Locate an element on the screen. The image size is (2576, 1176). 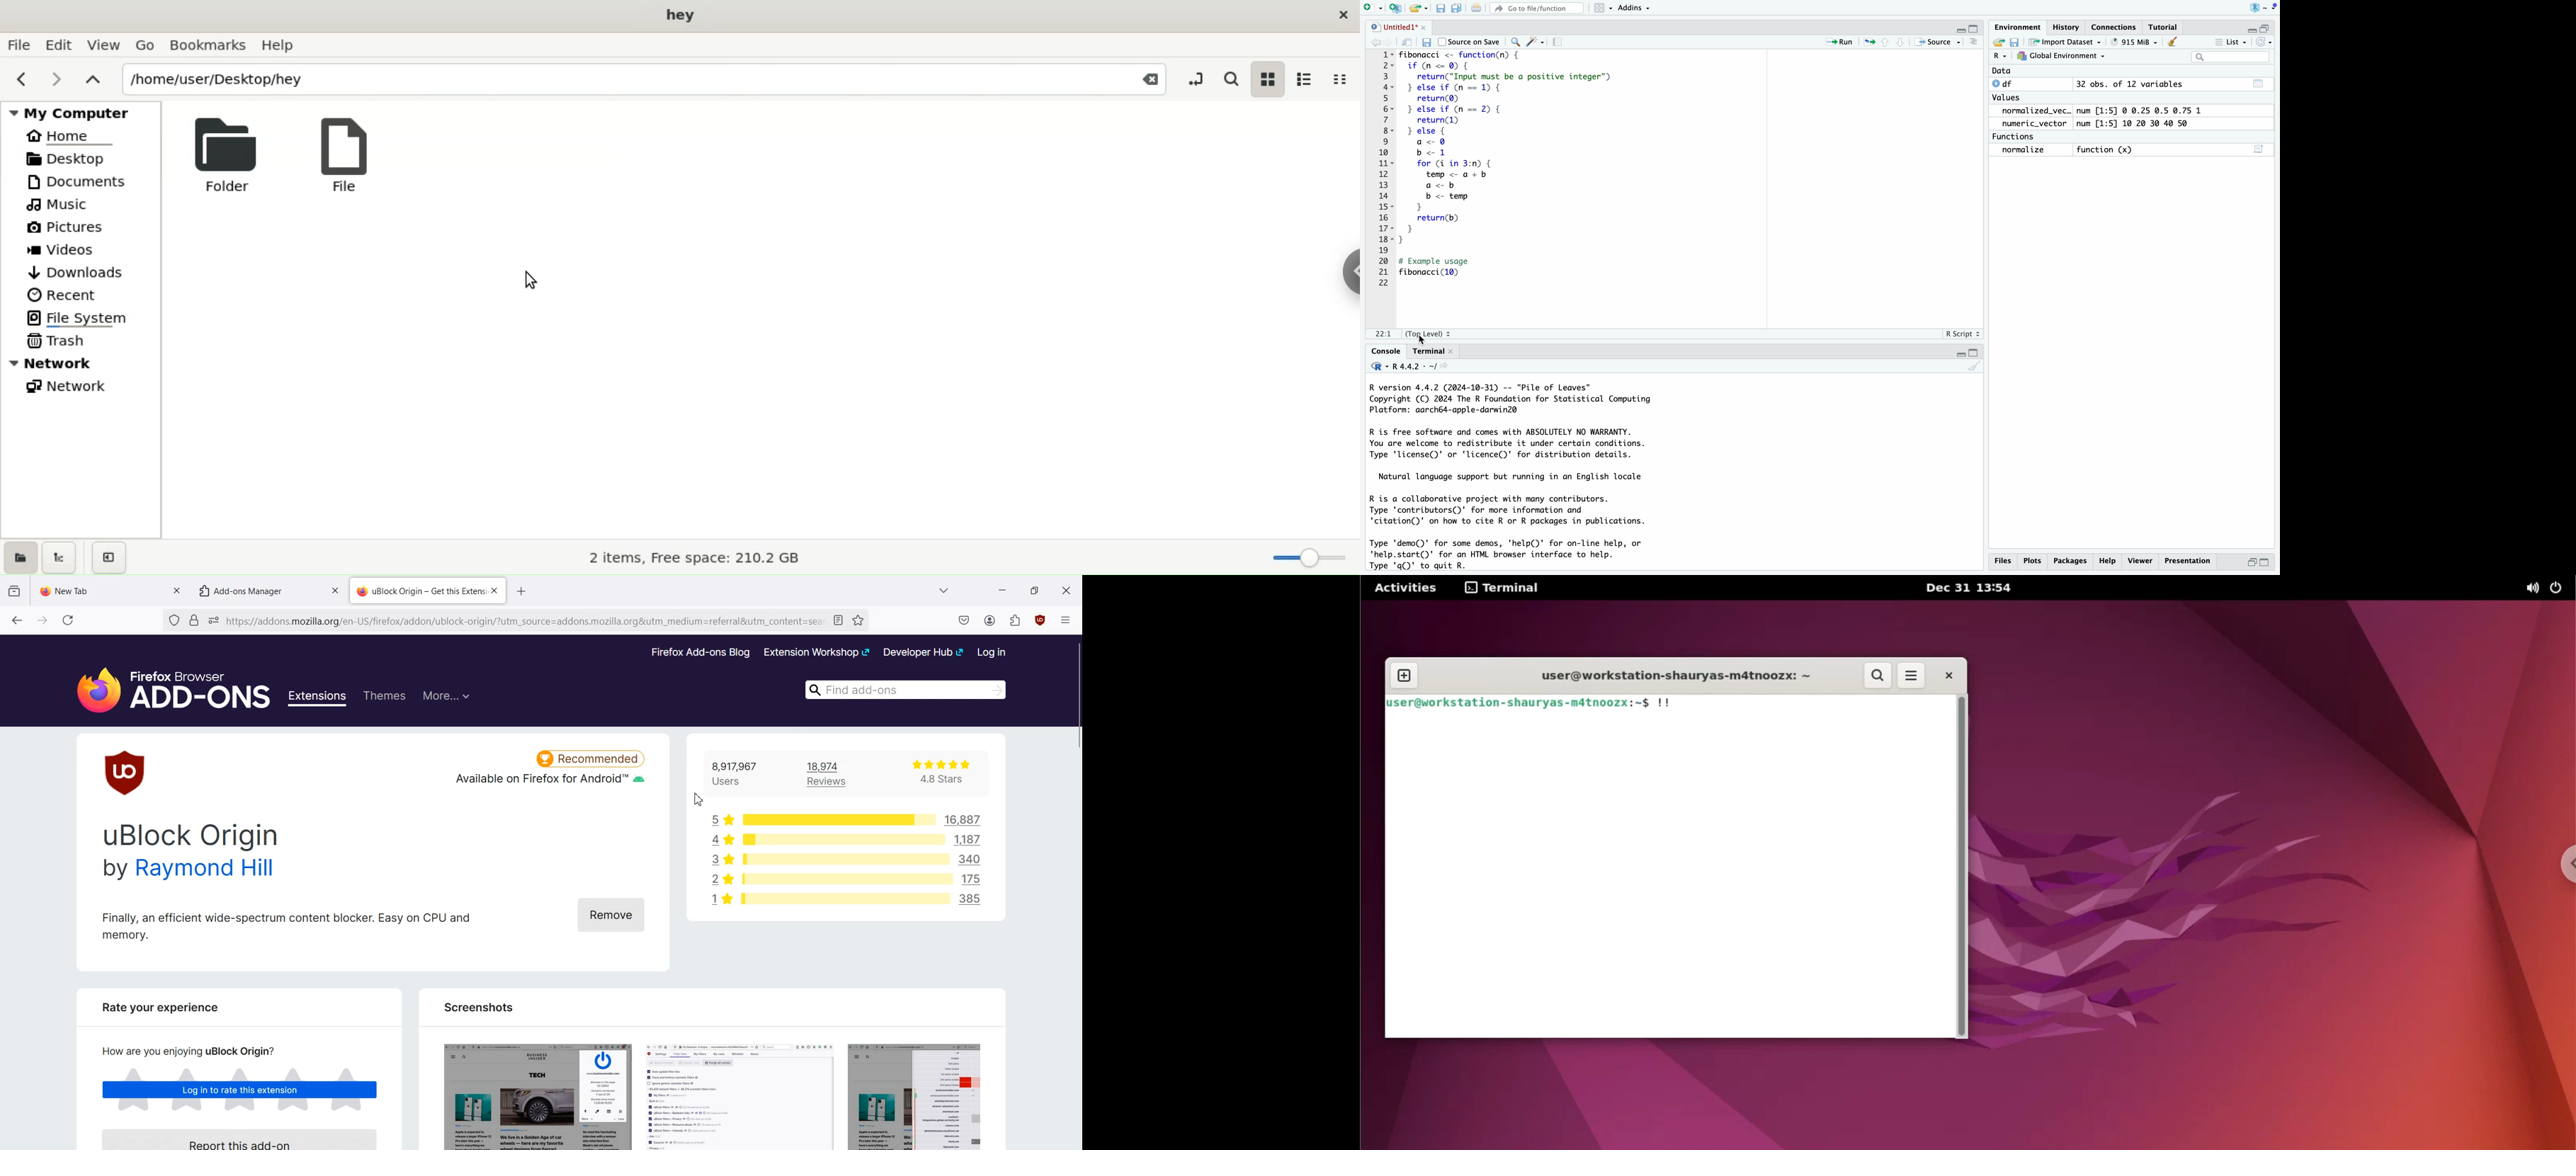
df is located at coordinates (2008, 84).